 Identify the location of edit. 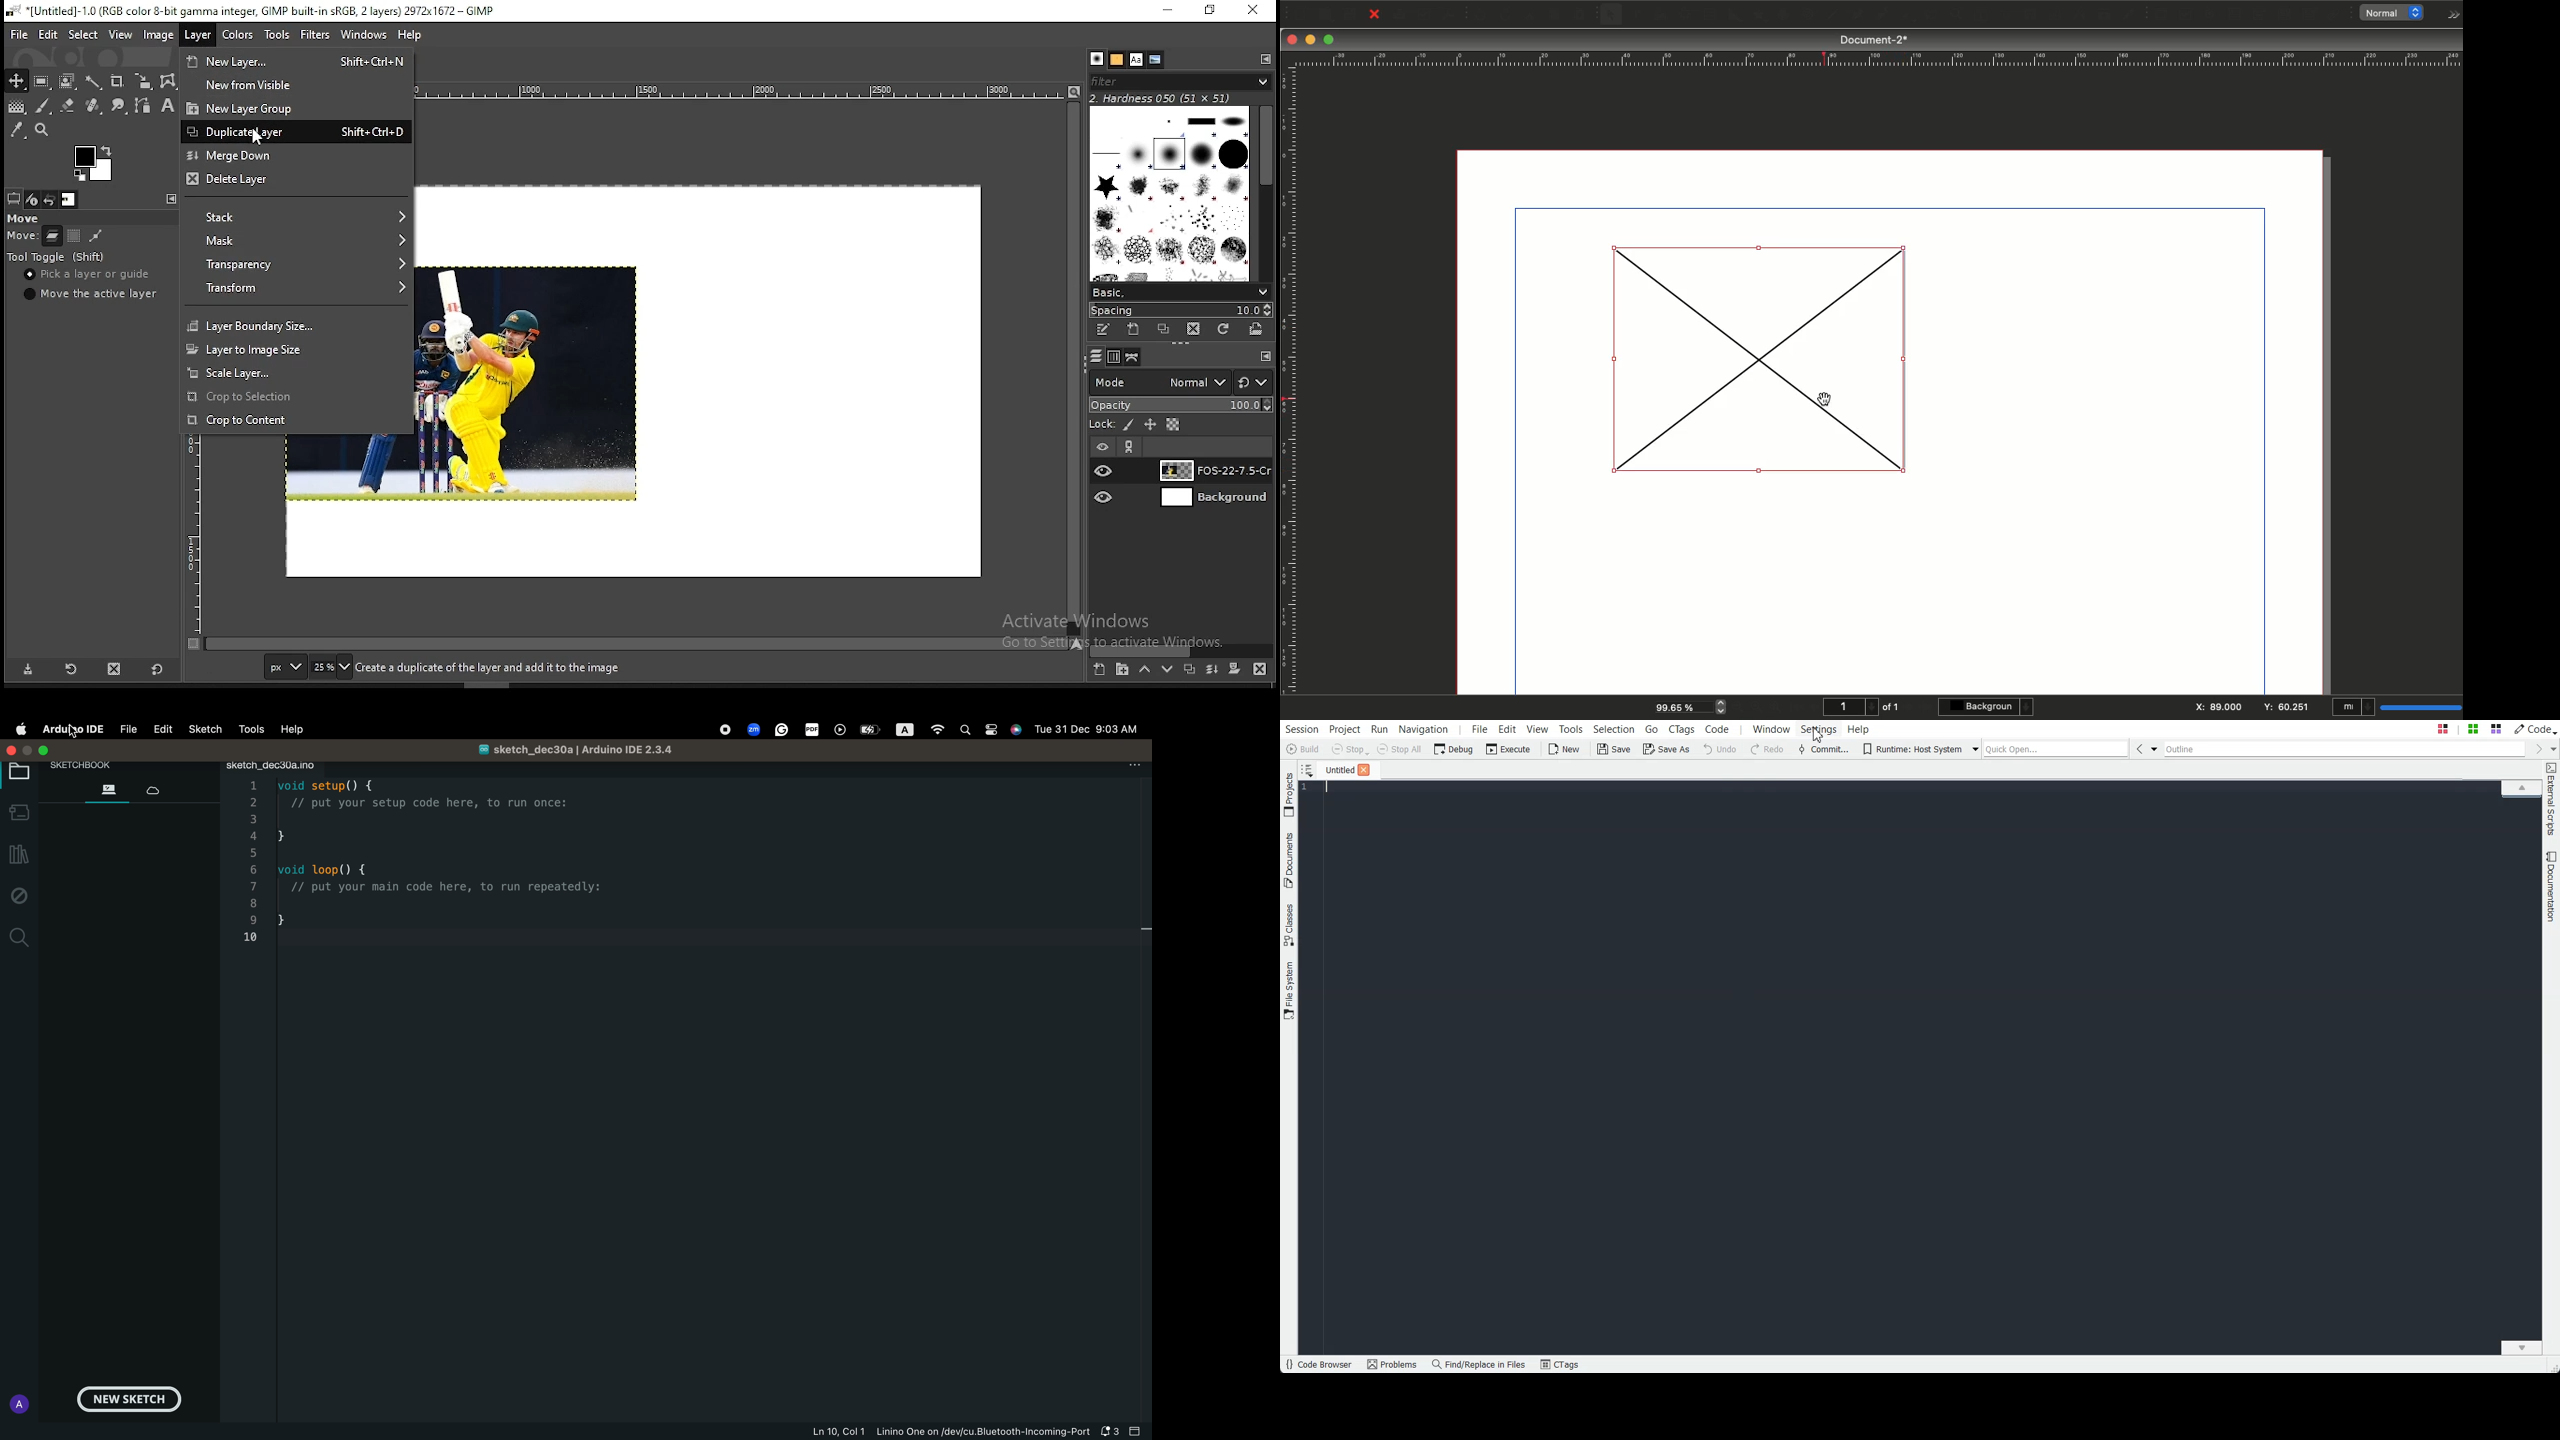
(50, 34).